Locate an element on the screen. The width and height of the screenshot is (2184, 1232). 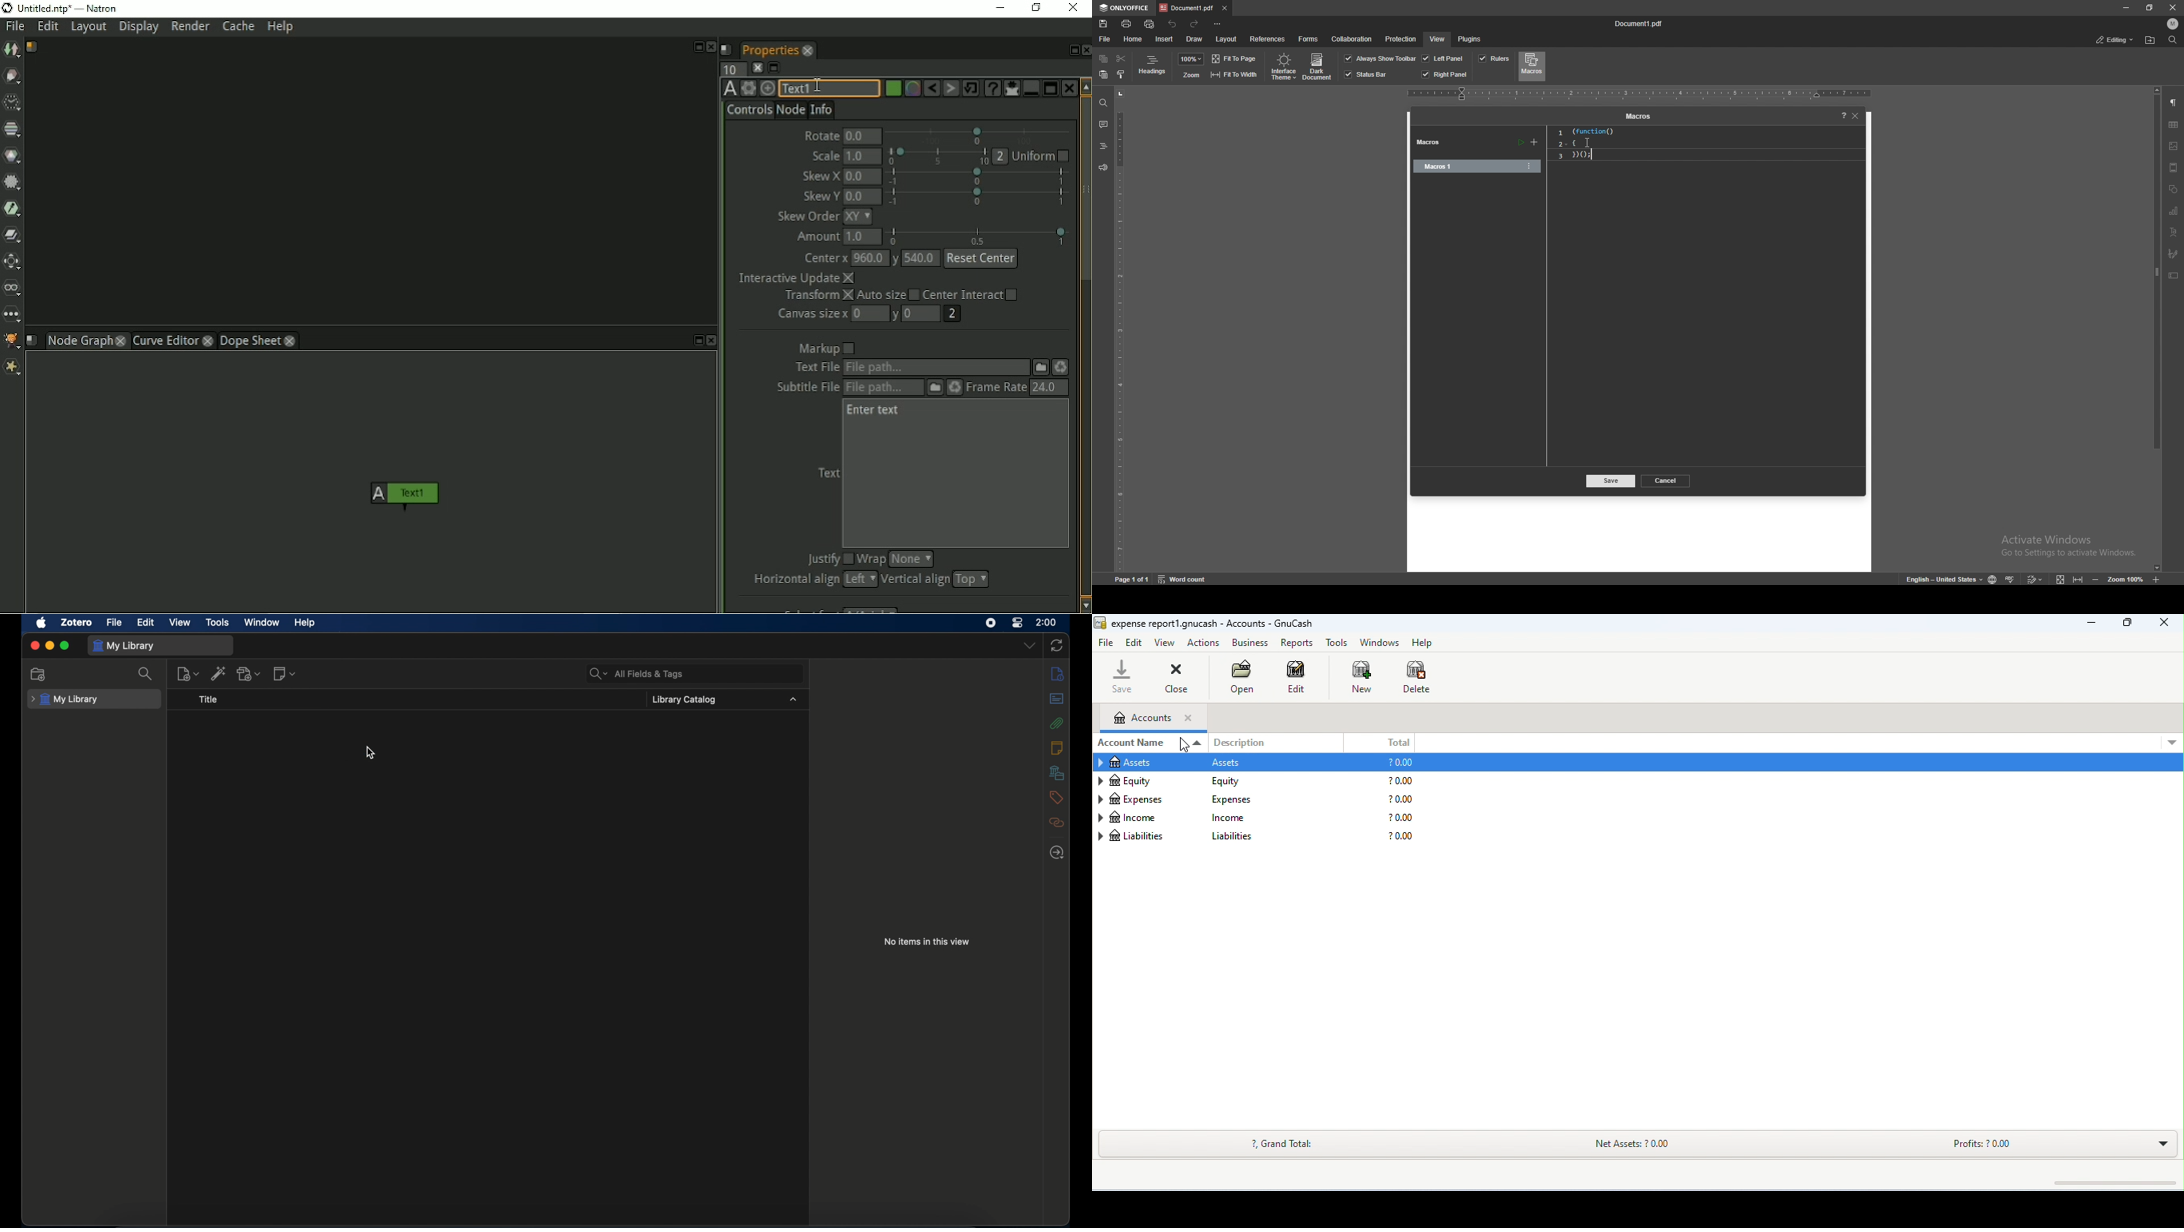
minimize is located at coordinates (2094, 624).